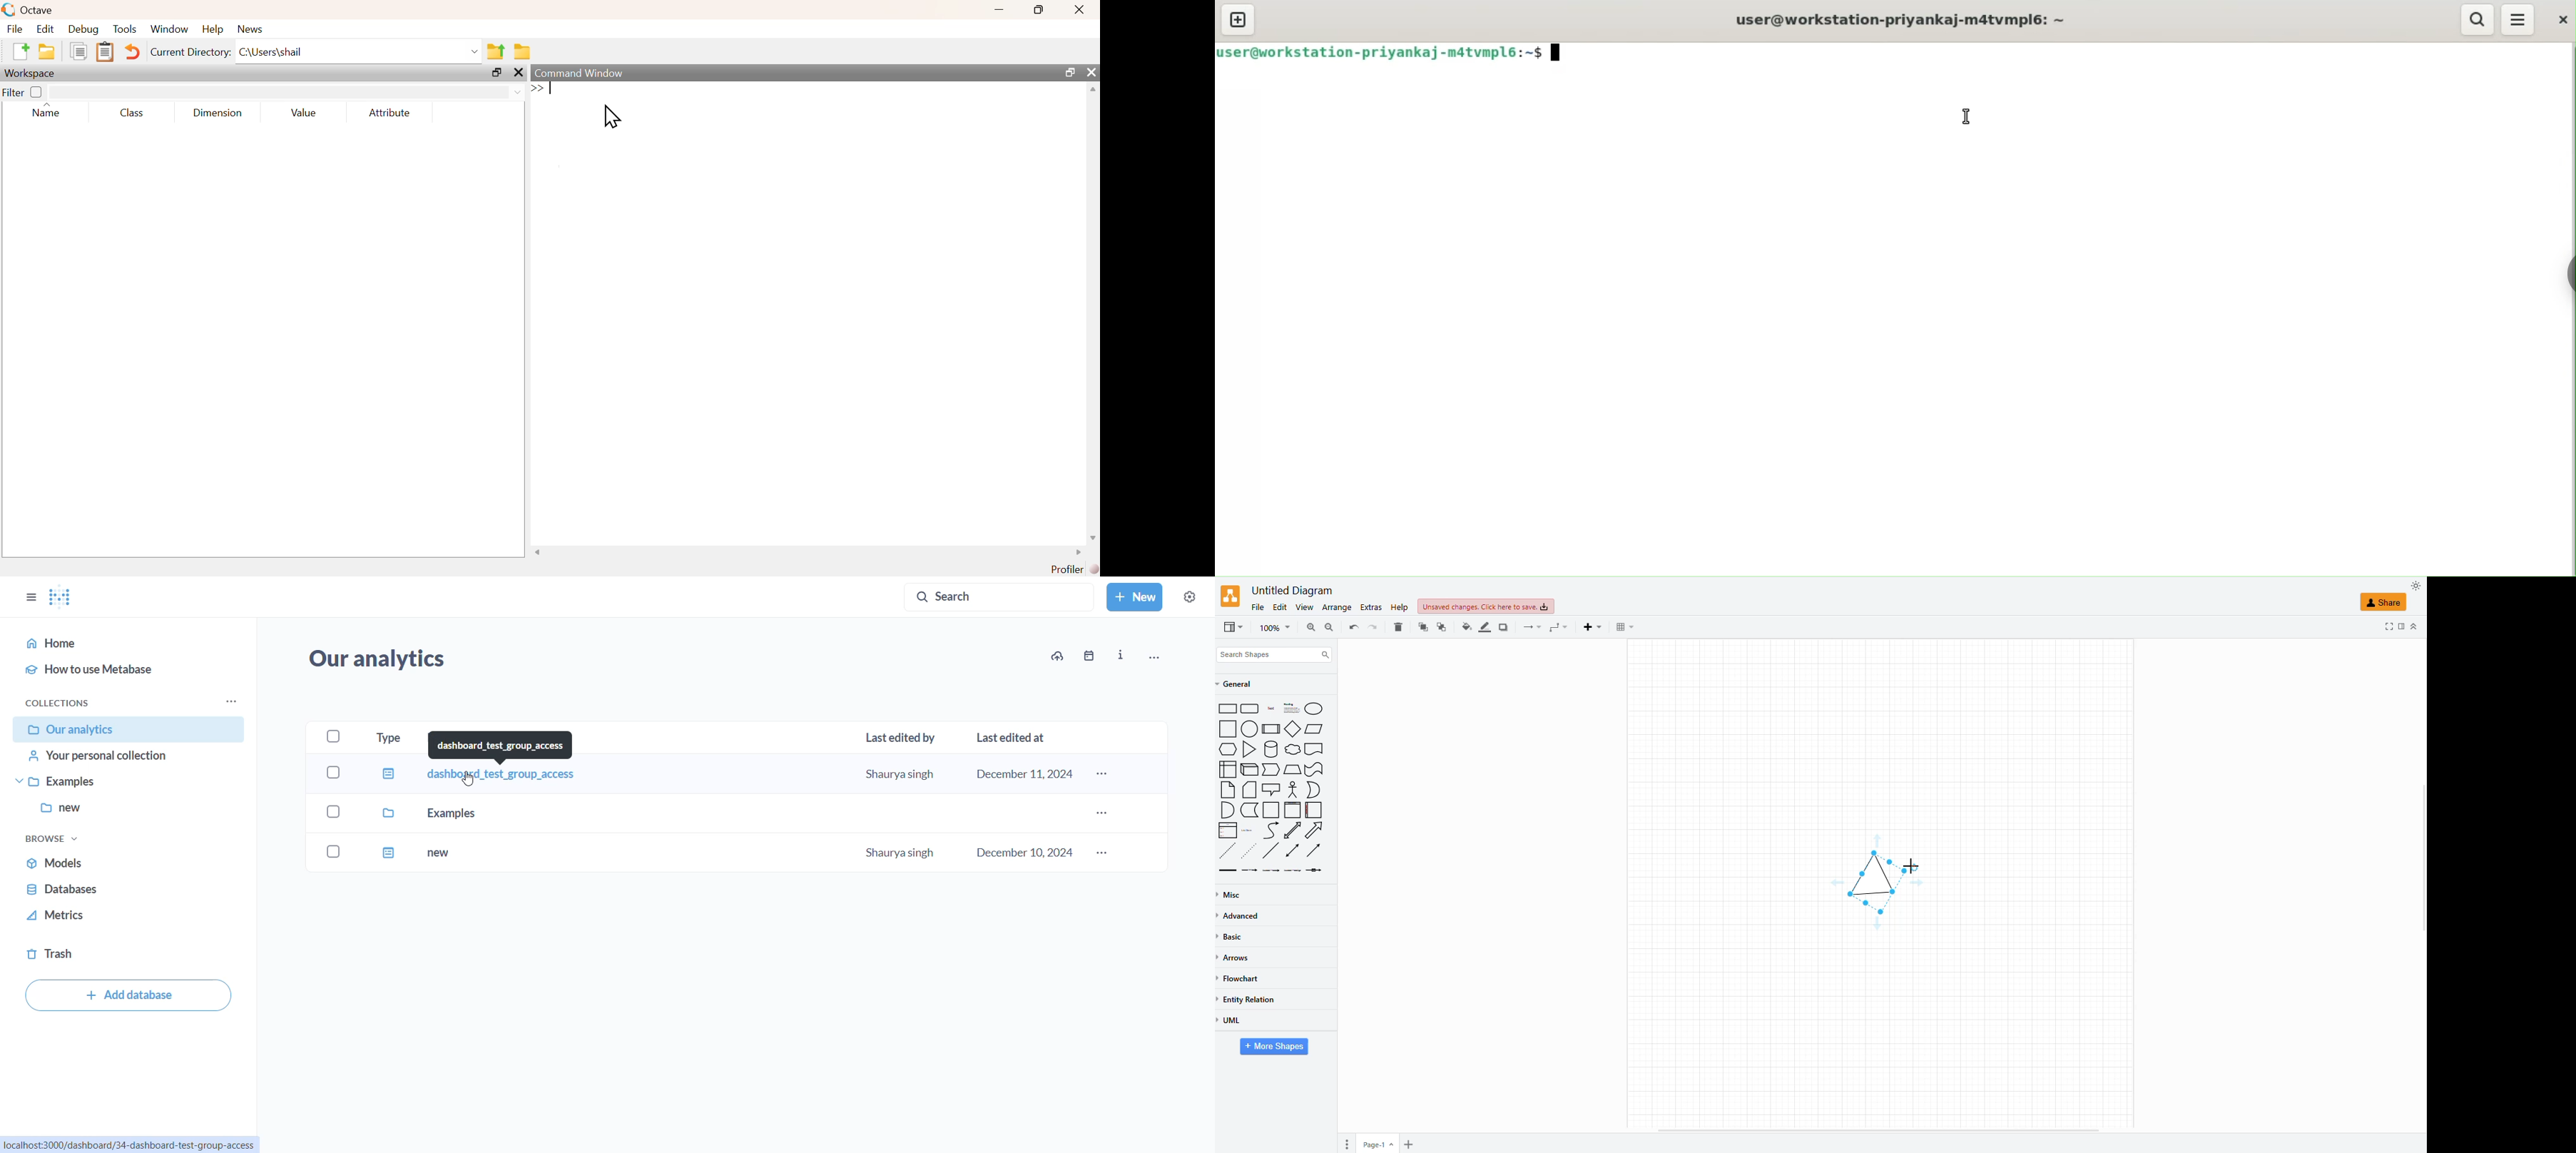 Image resolution: width=2576 pixels, height=1176 pixels. Describe the element at coordinates (82, 30) in the screenshot. I see `Debug` at that location.